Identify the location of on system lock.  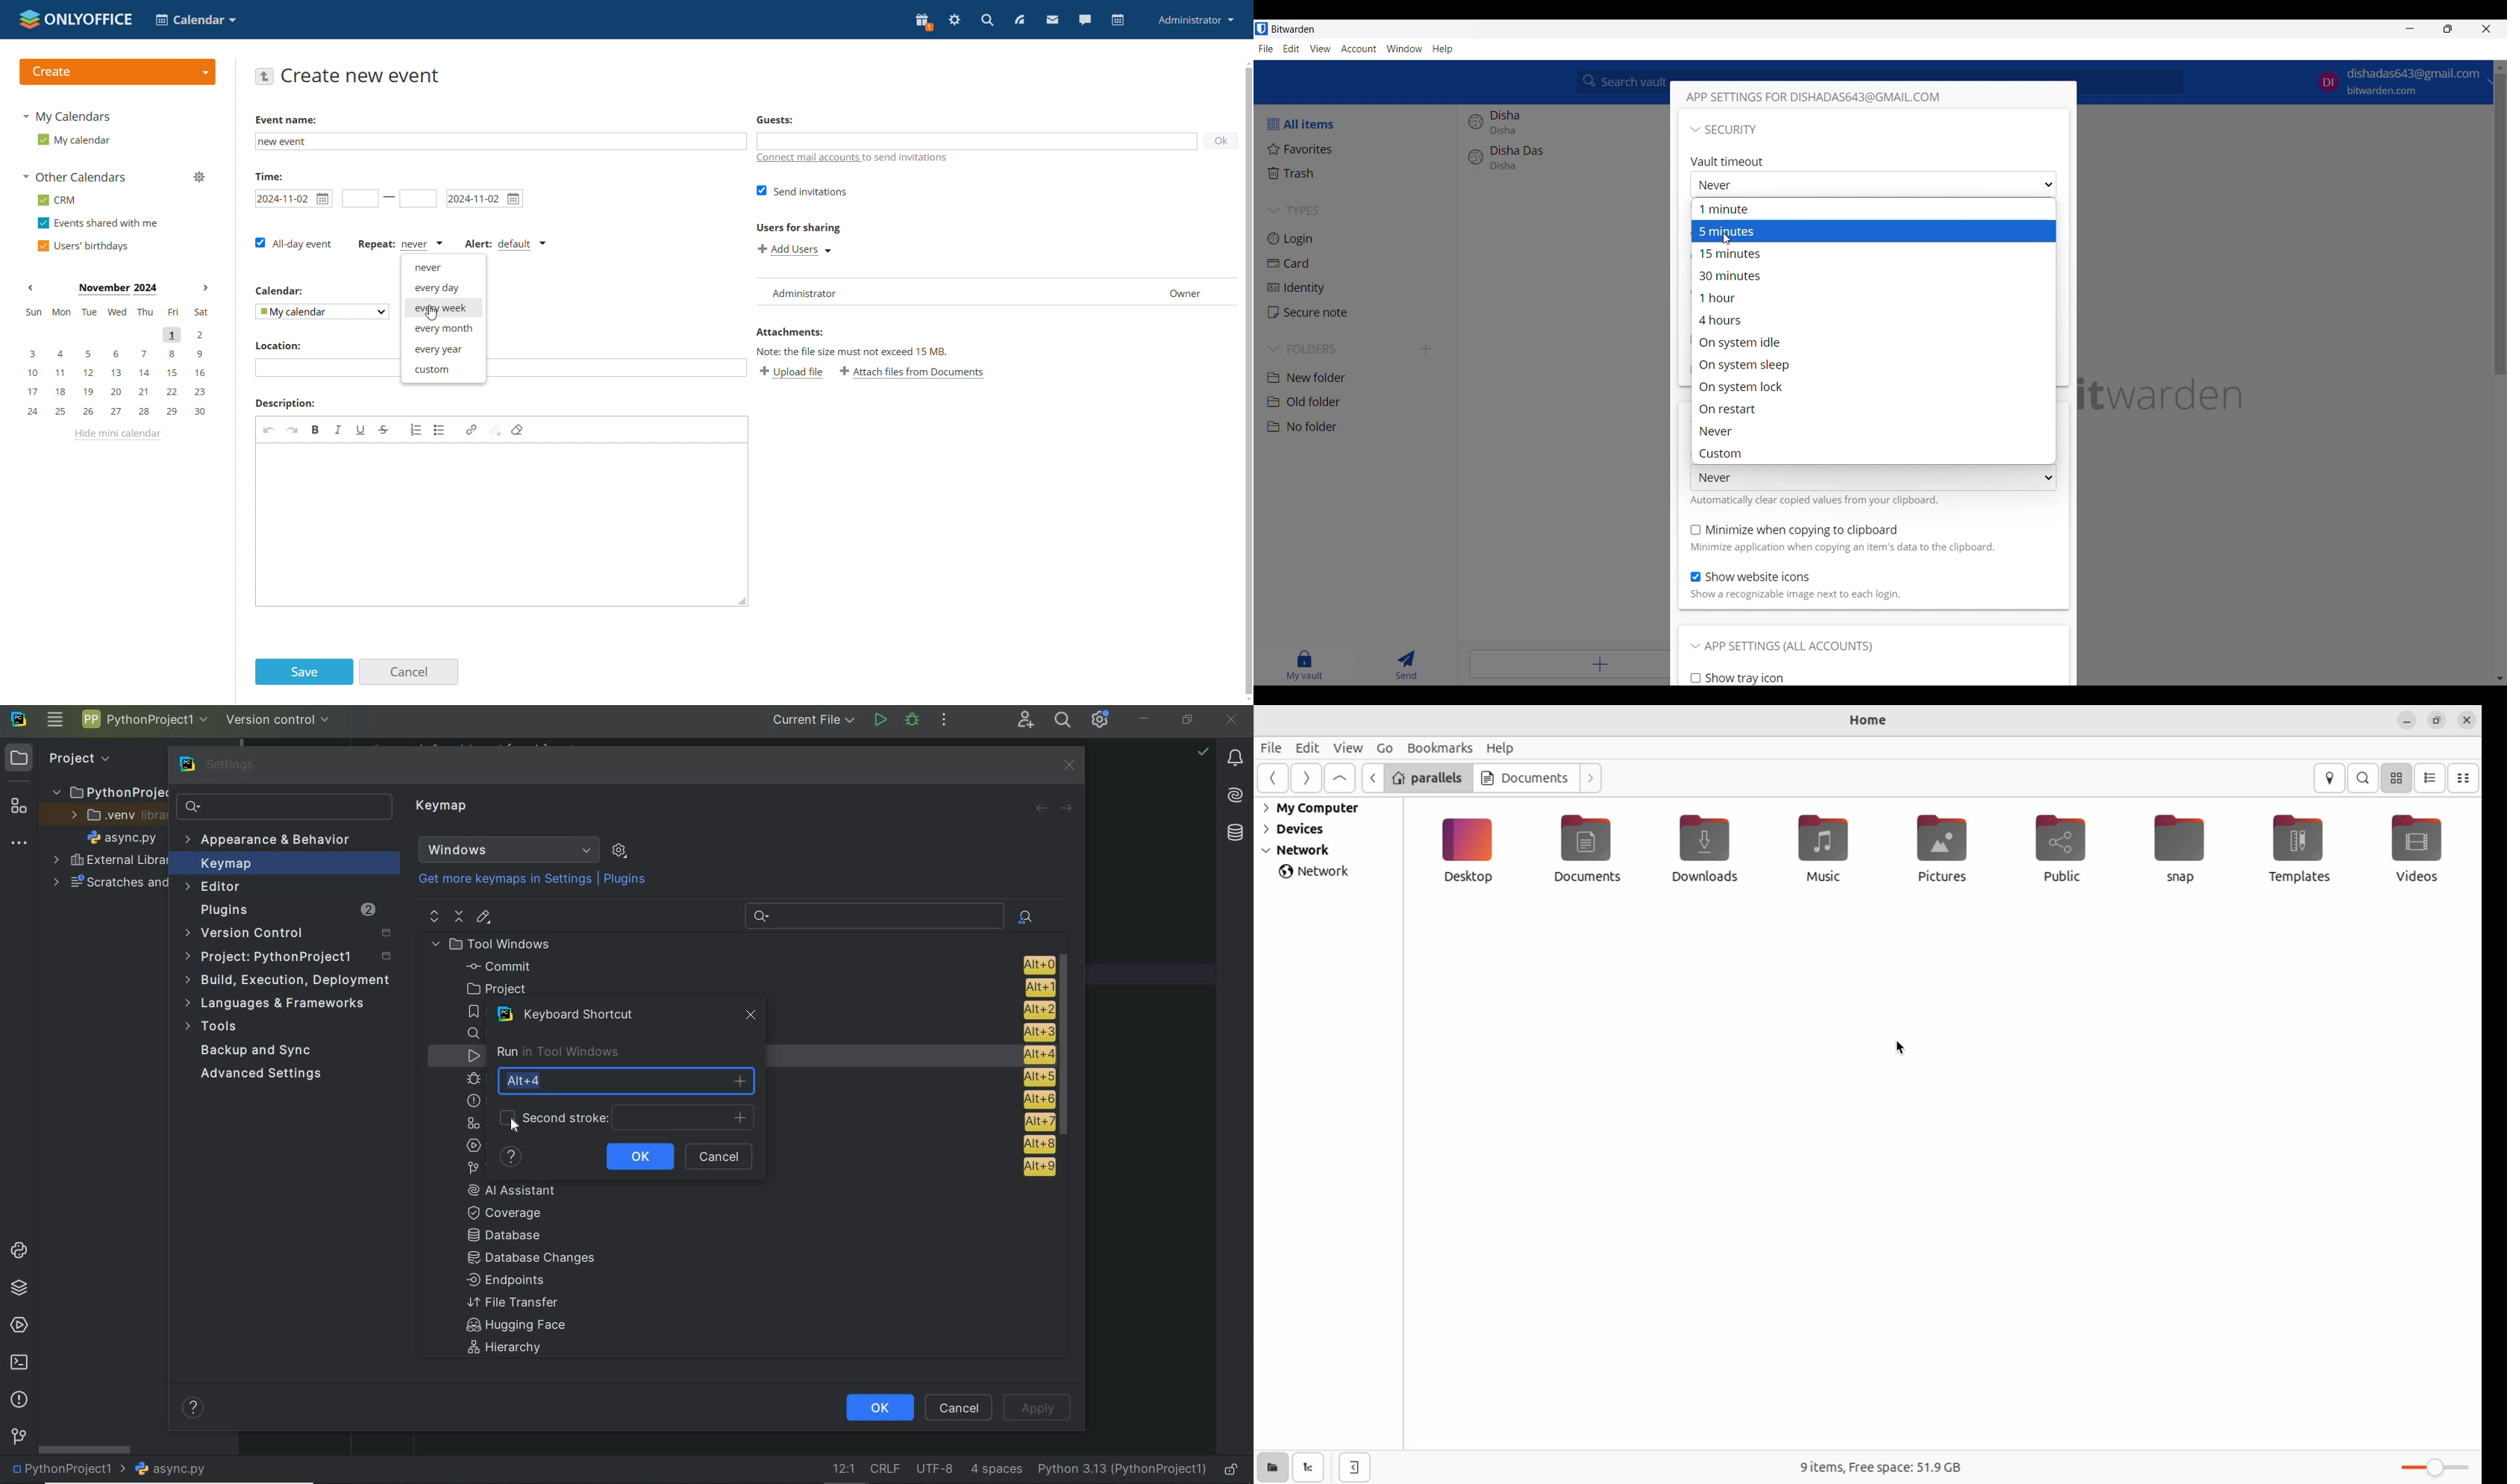
(1870, 387).